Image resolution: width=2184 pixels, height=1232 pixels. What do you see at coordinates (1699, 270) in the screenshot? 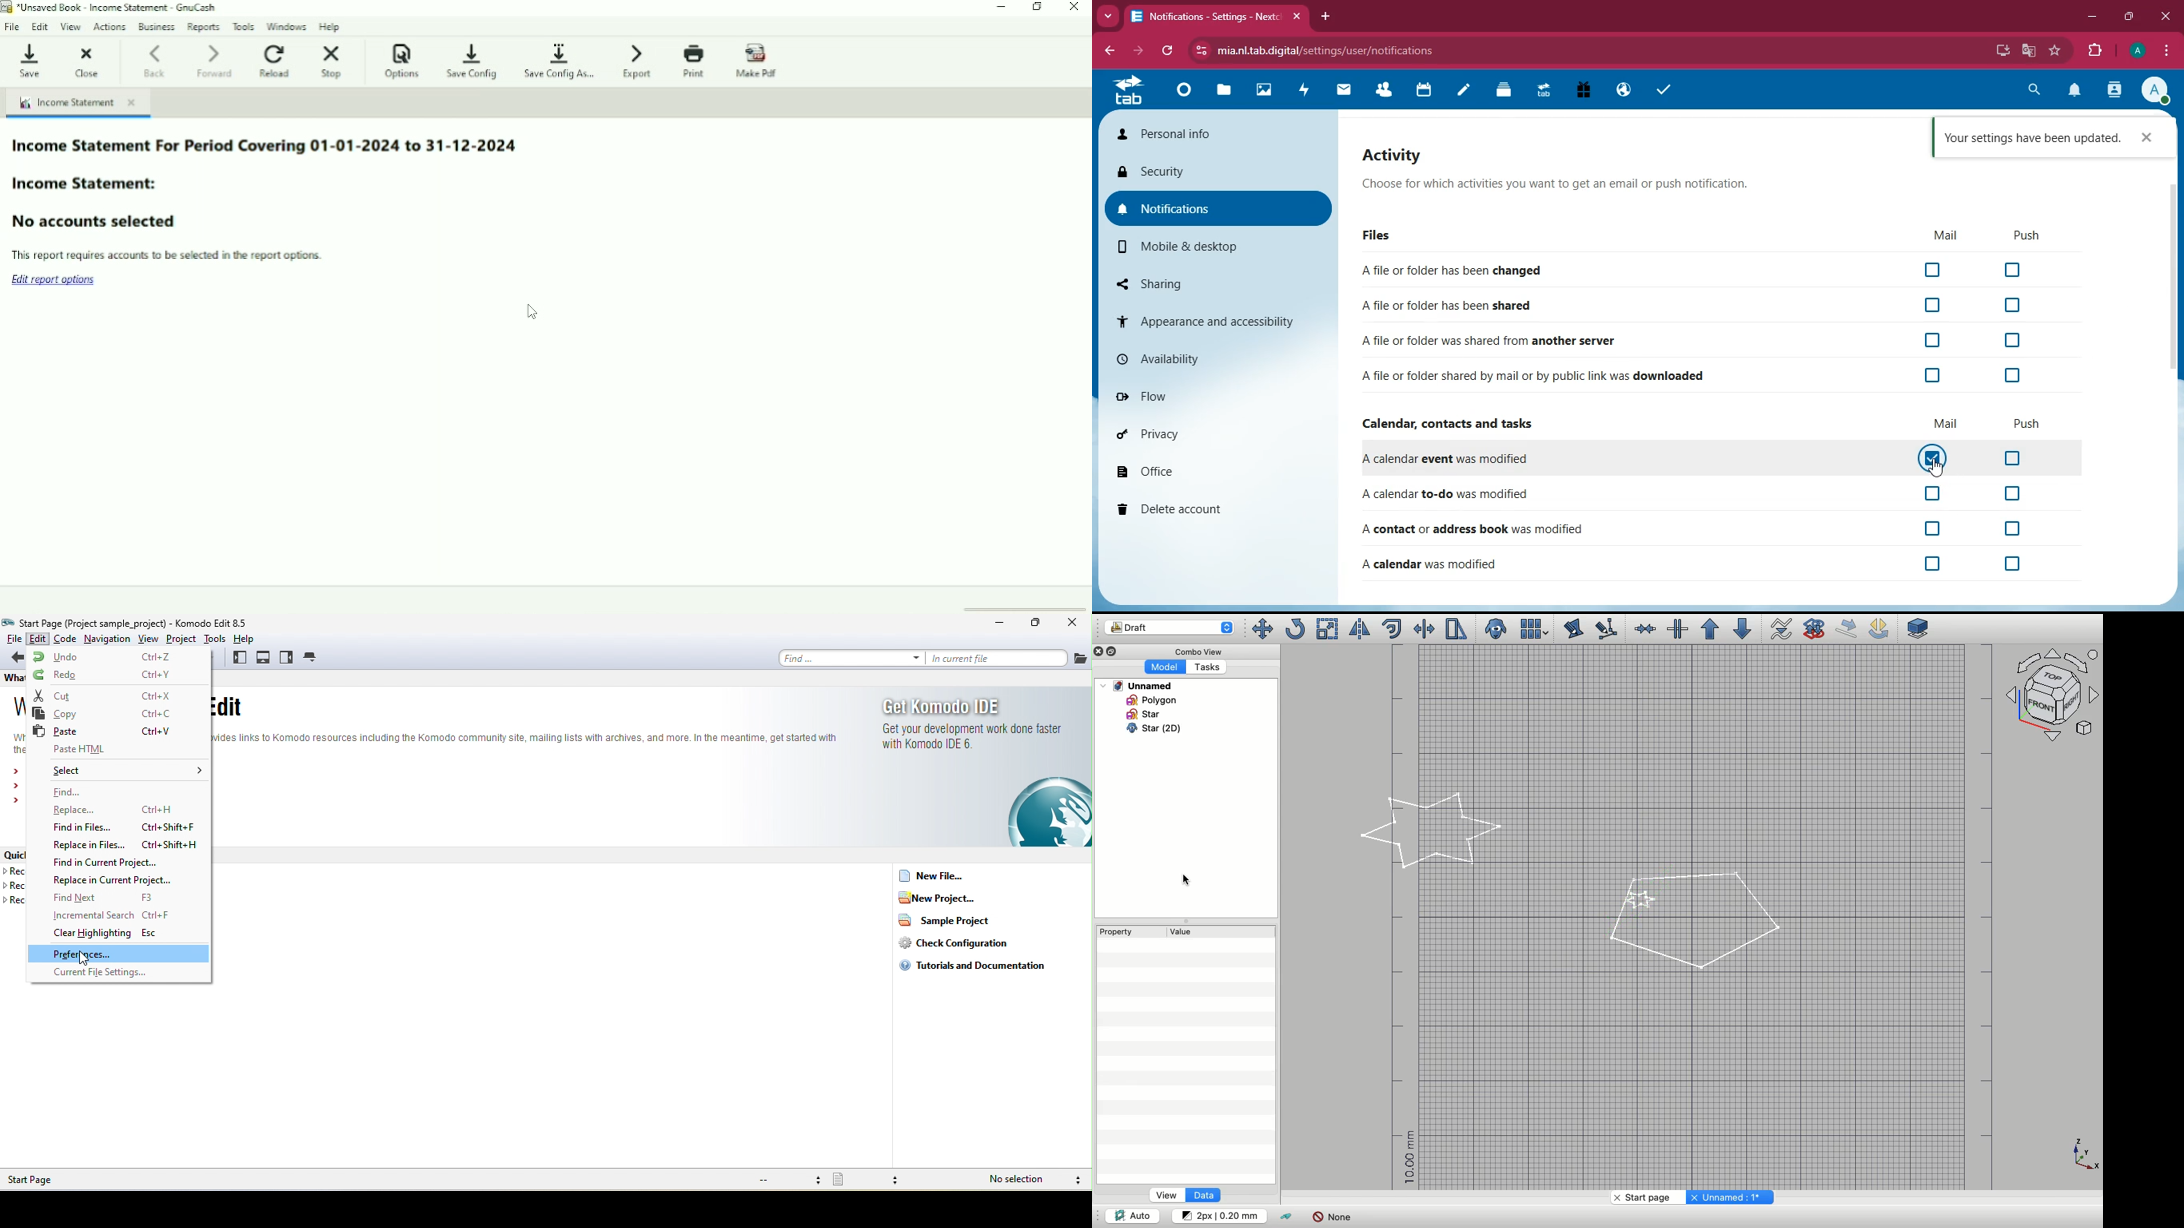
I see `A file or folder has been changed` at bounding box center [1699, 270].